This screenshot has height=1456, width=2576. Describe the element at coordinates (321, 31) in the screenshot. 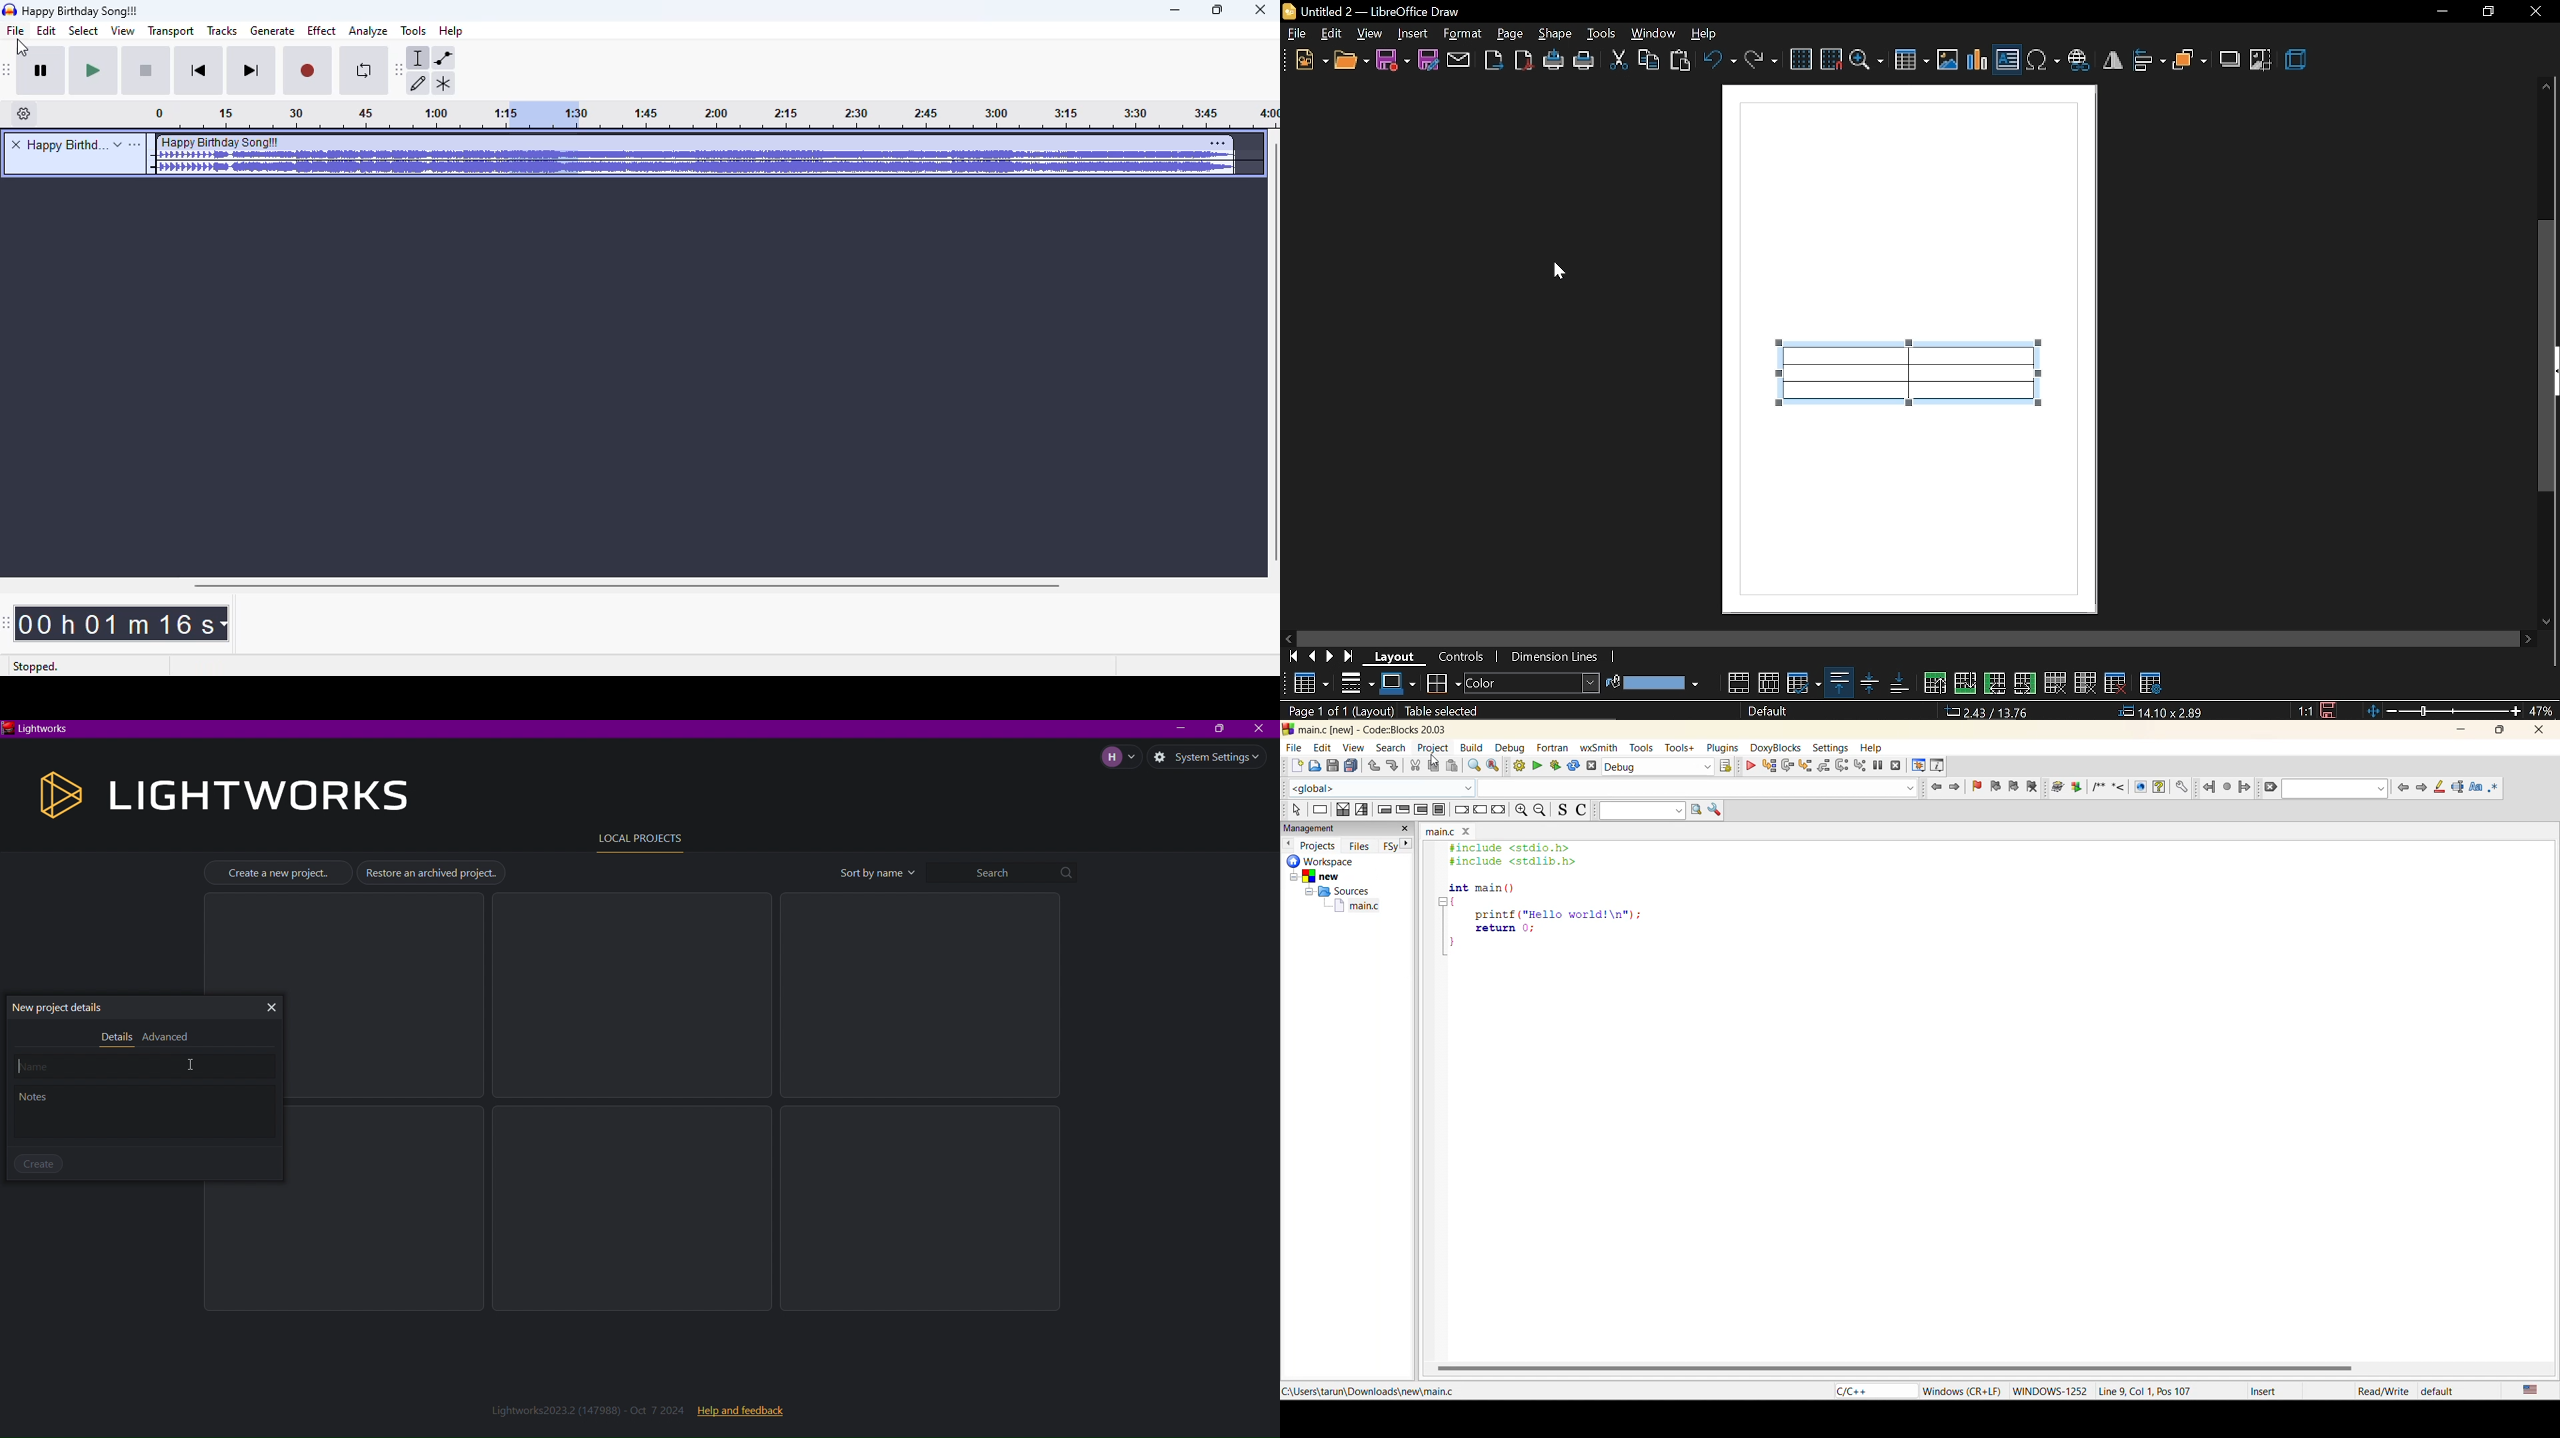

I see `effect` at that location.